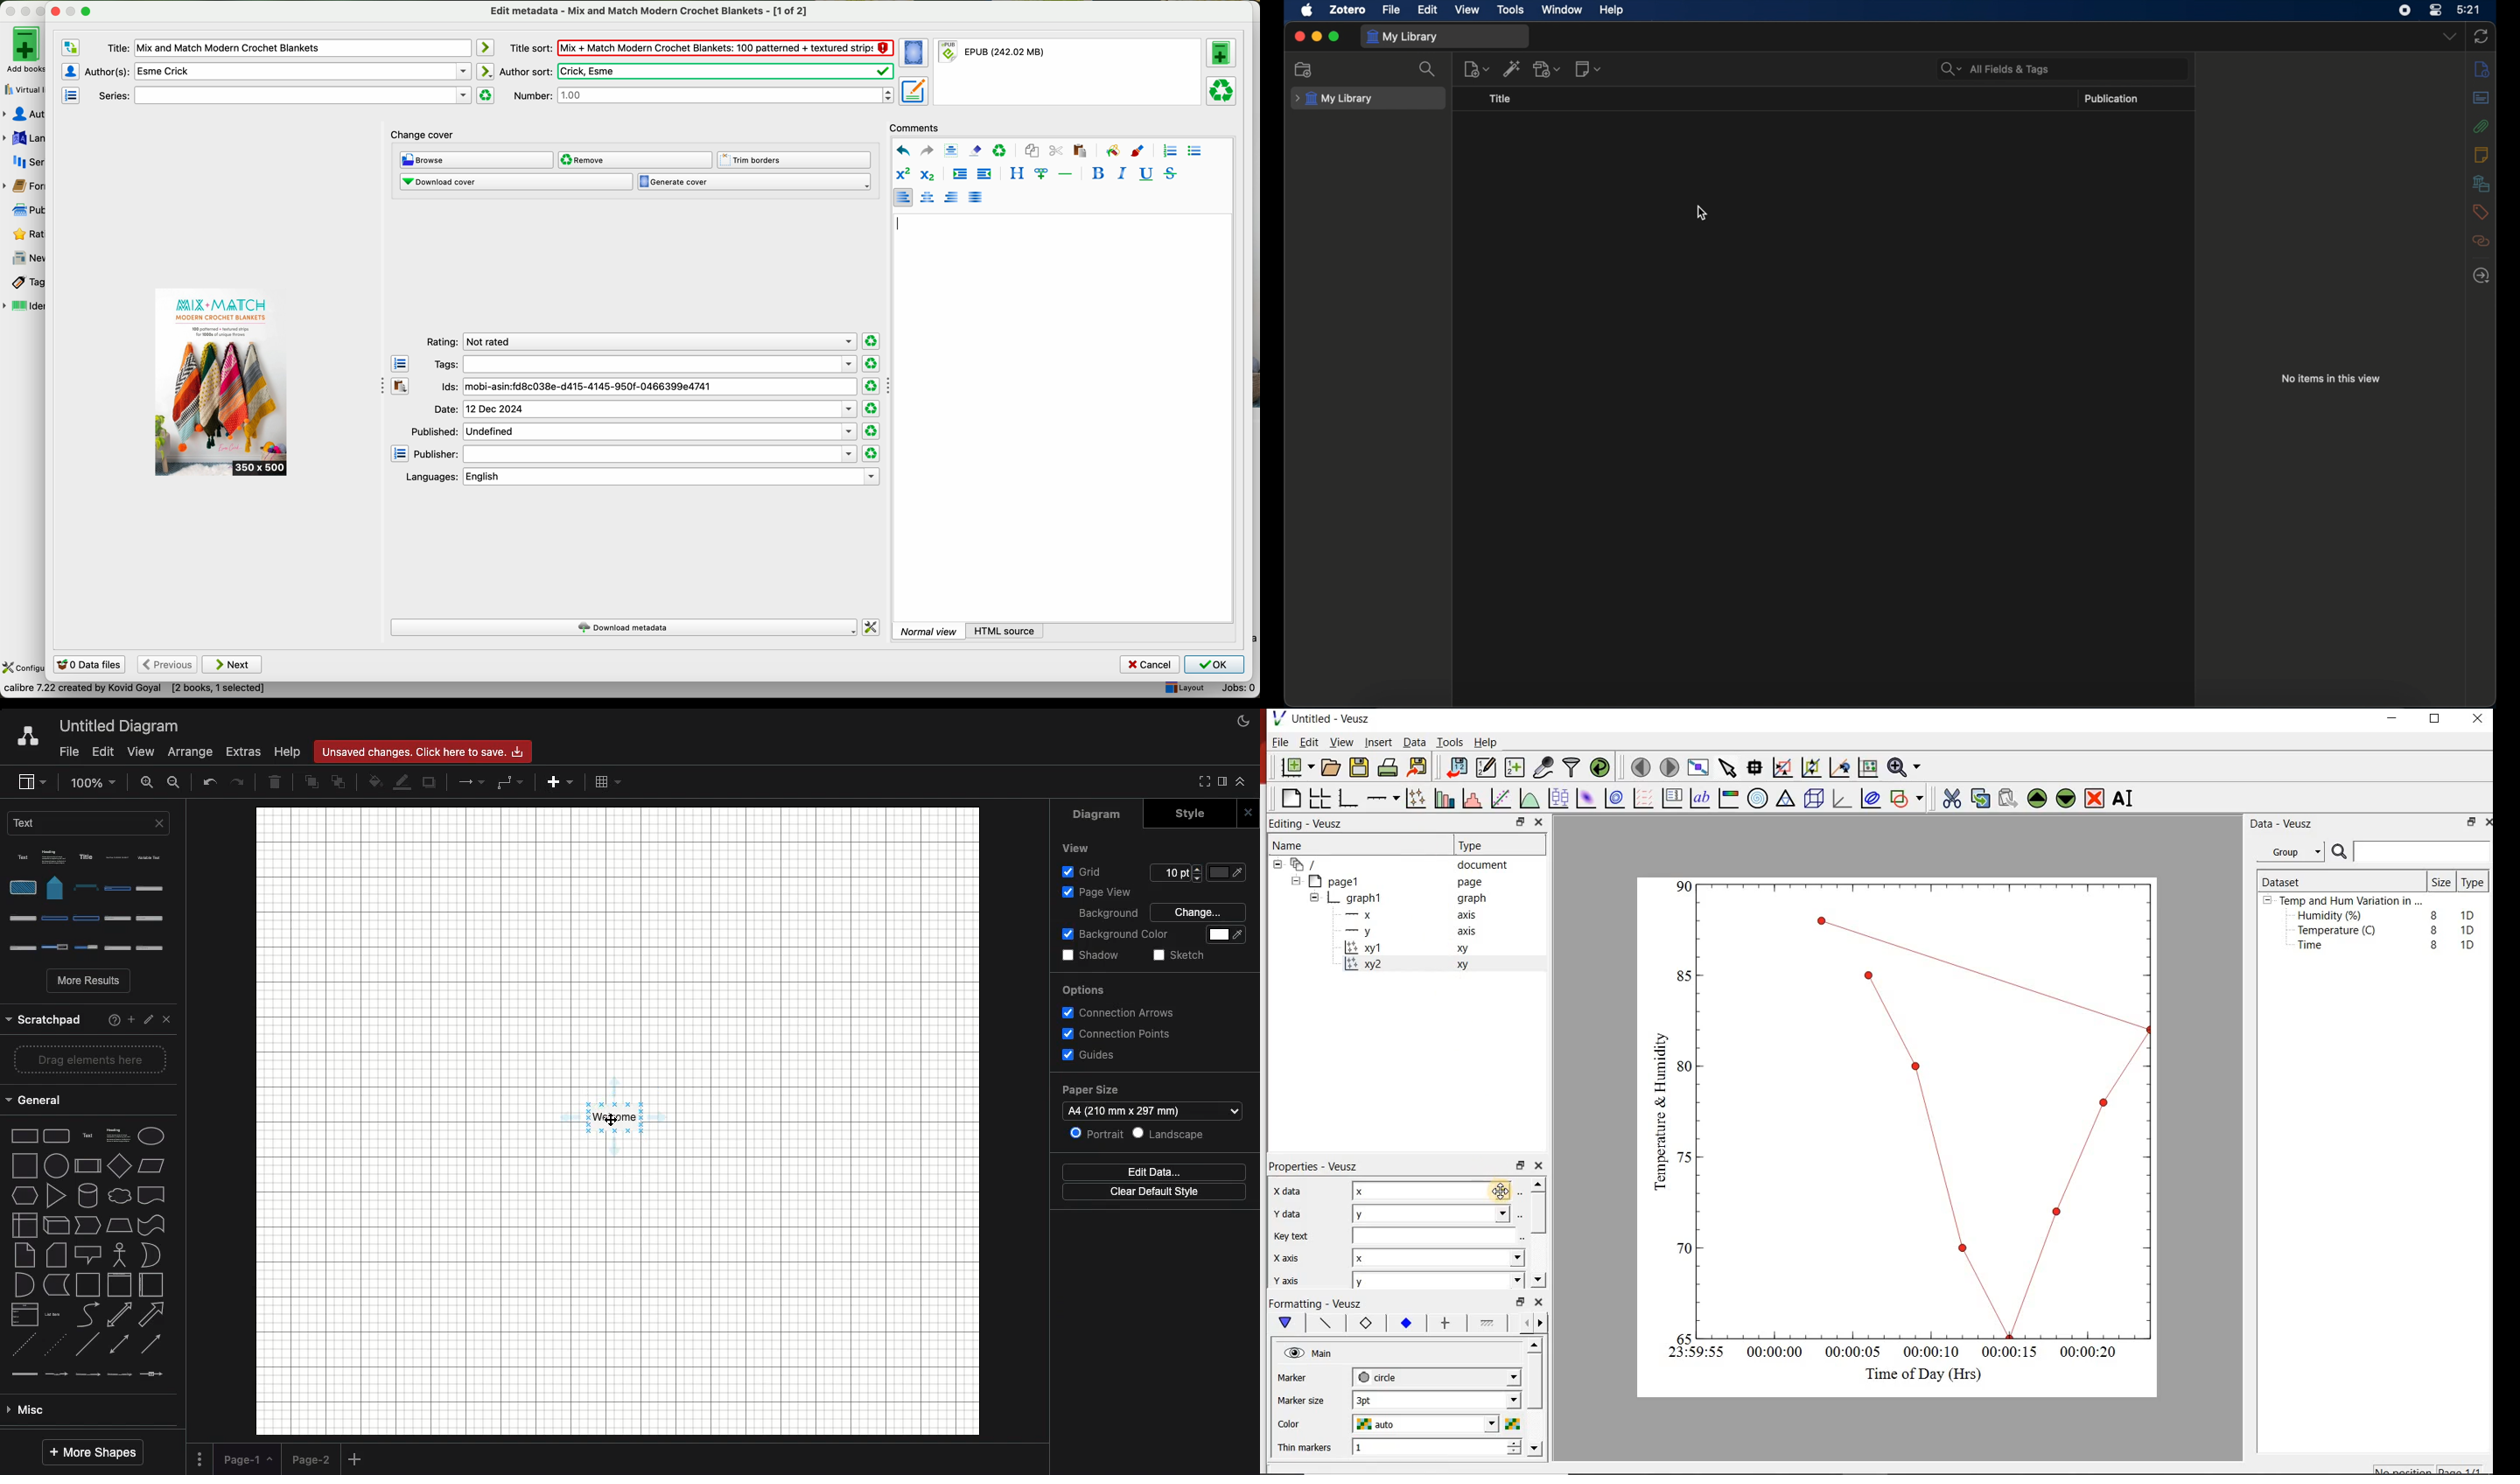 Image resolution: width=2520 pixels, height=1484 pixels. Describe the element at coordinates (1588, 68) in the screenshot. I see `new note` at that location.